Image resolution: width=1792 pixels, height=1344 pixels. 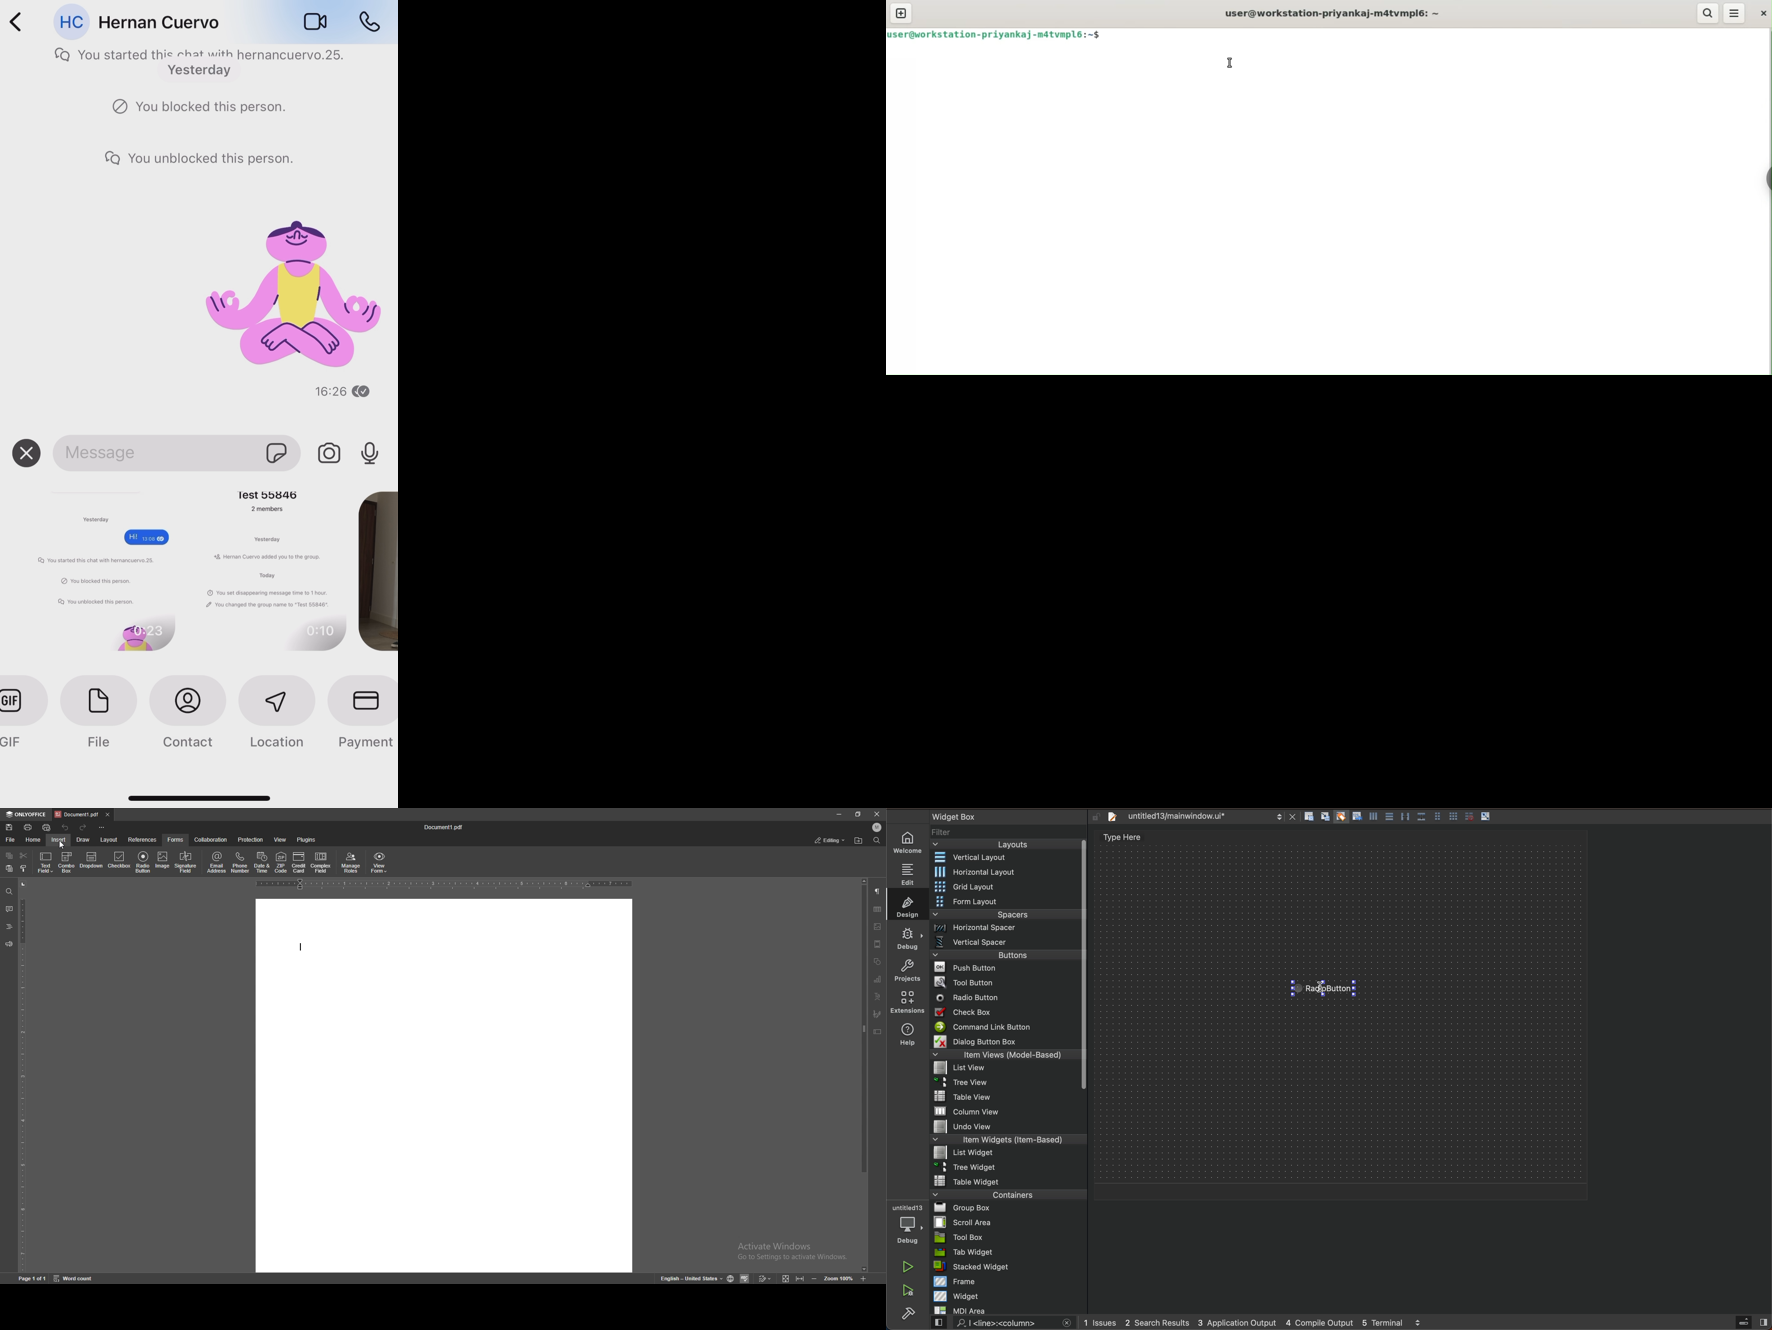 What do you see at coordinates (33, 840) in the screenshot?
I see `home` at bounding box center [33, 840].